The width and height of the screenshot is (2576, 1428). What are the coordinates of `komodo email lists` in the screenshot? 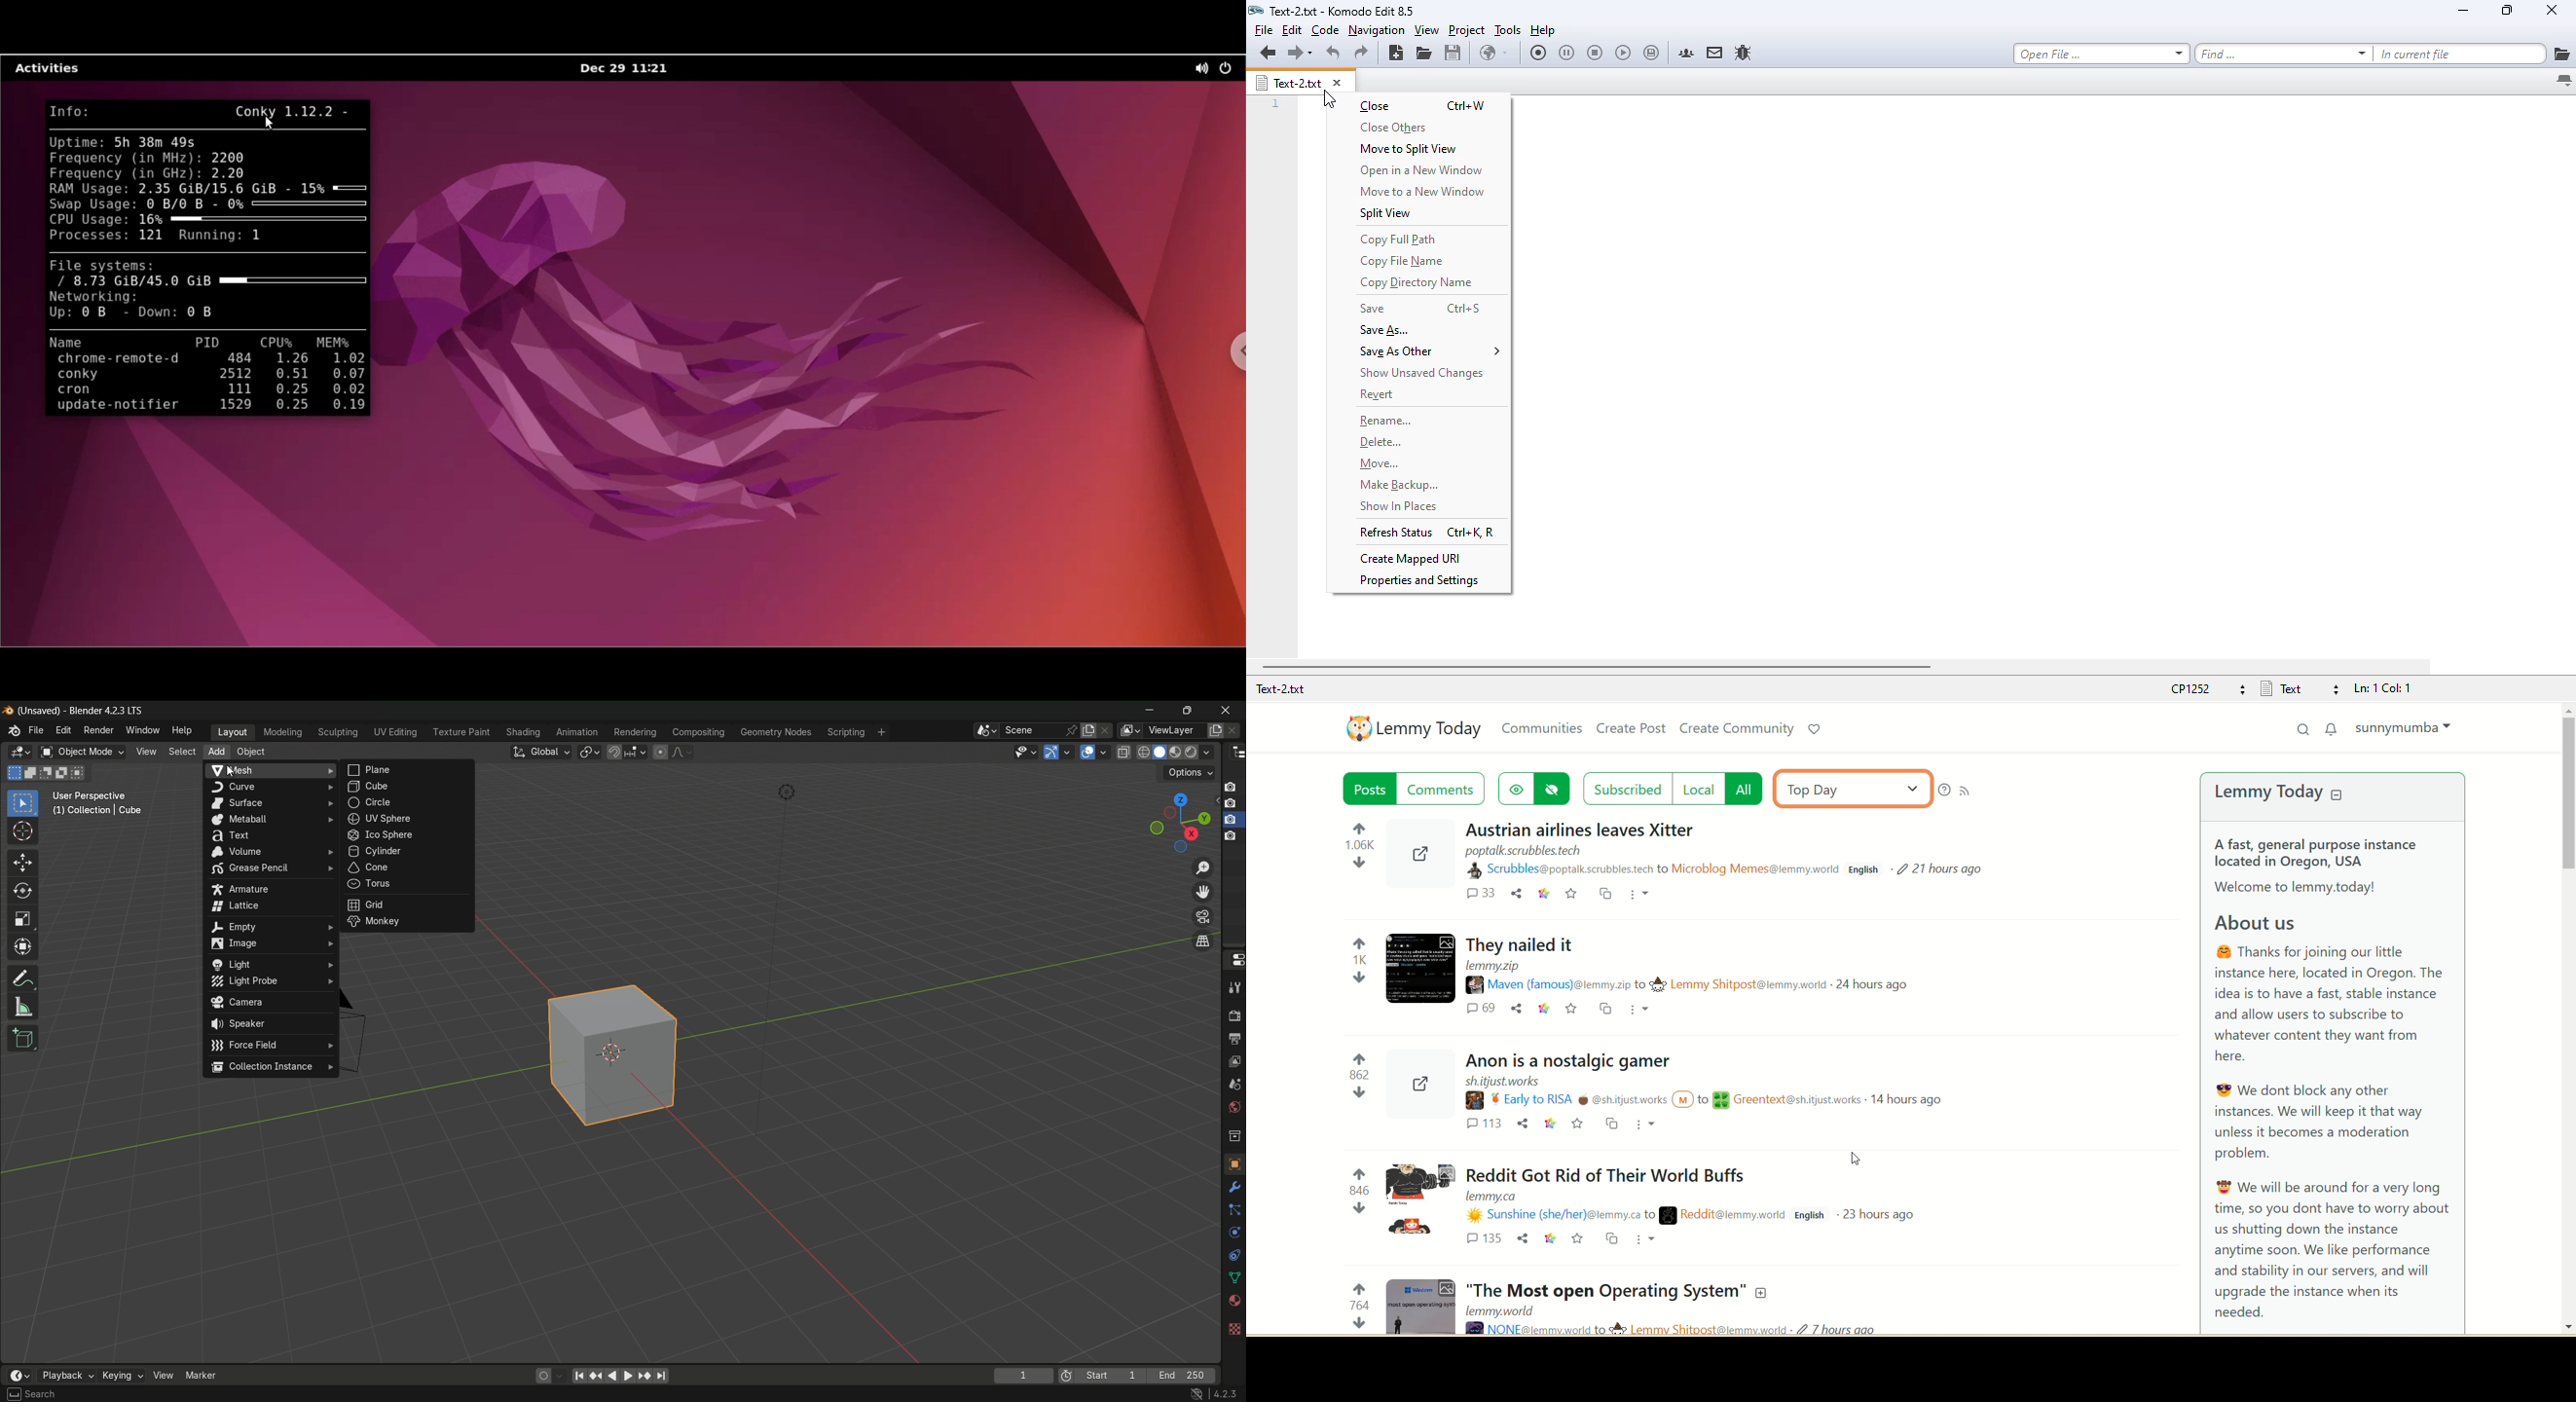 It's located at (1715, 53).